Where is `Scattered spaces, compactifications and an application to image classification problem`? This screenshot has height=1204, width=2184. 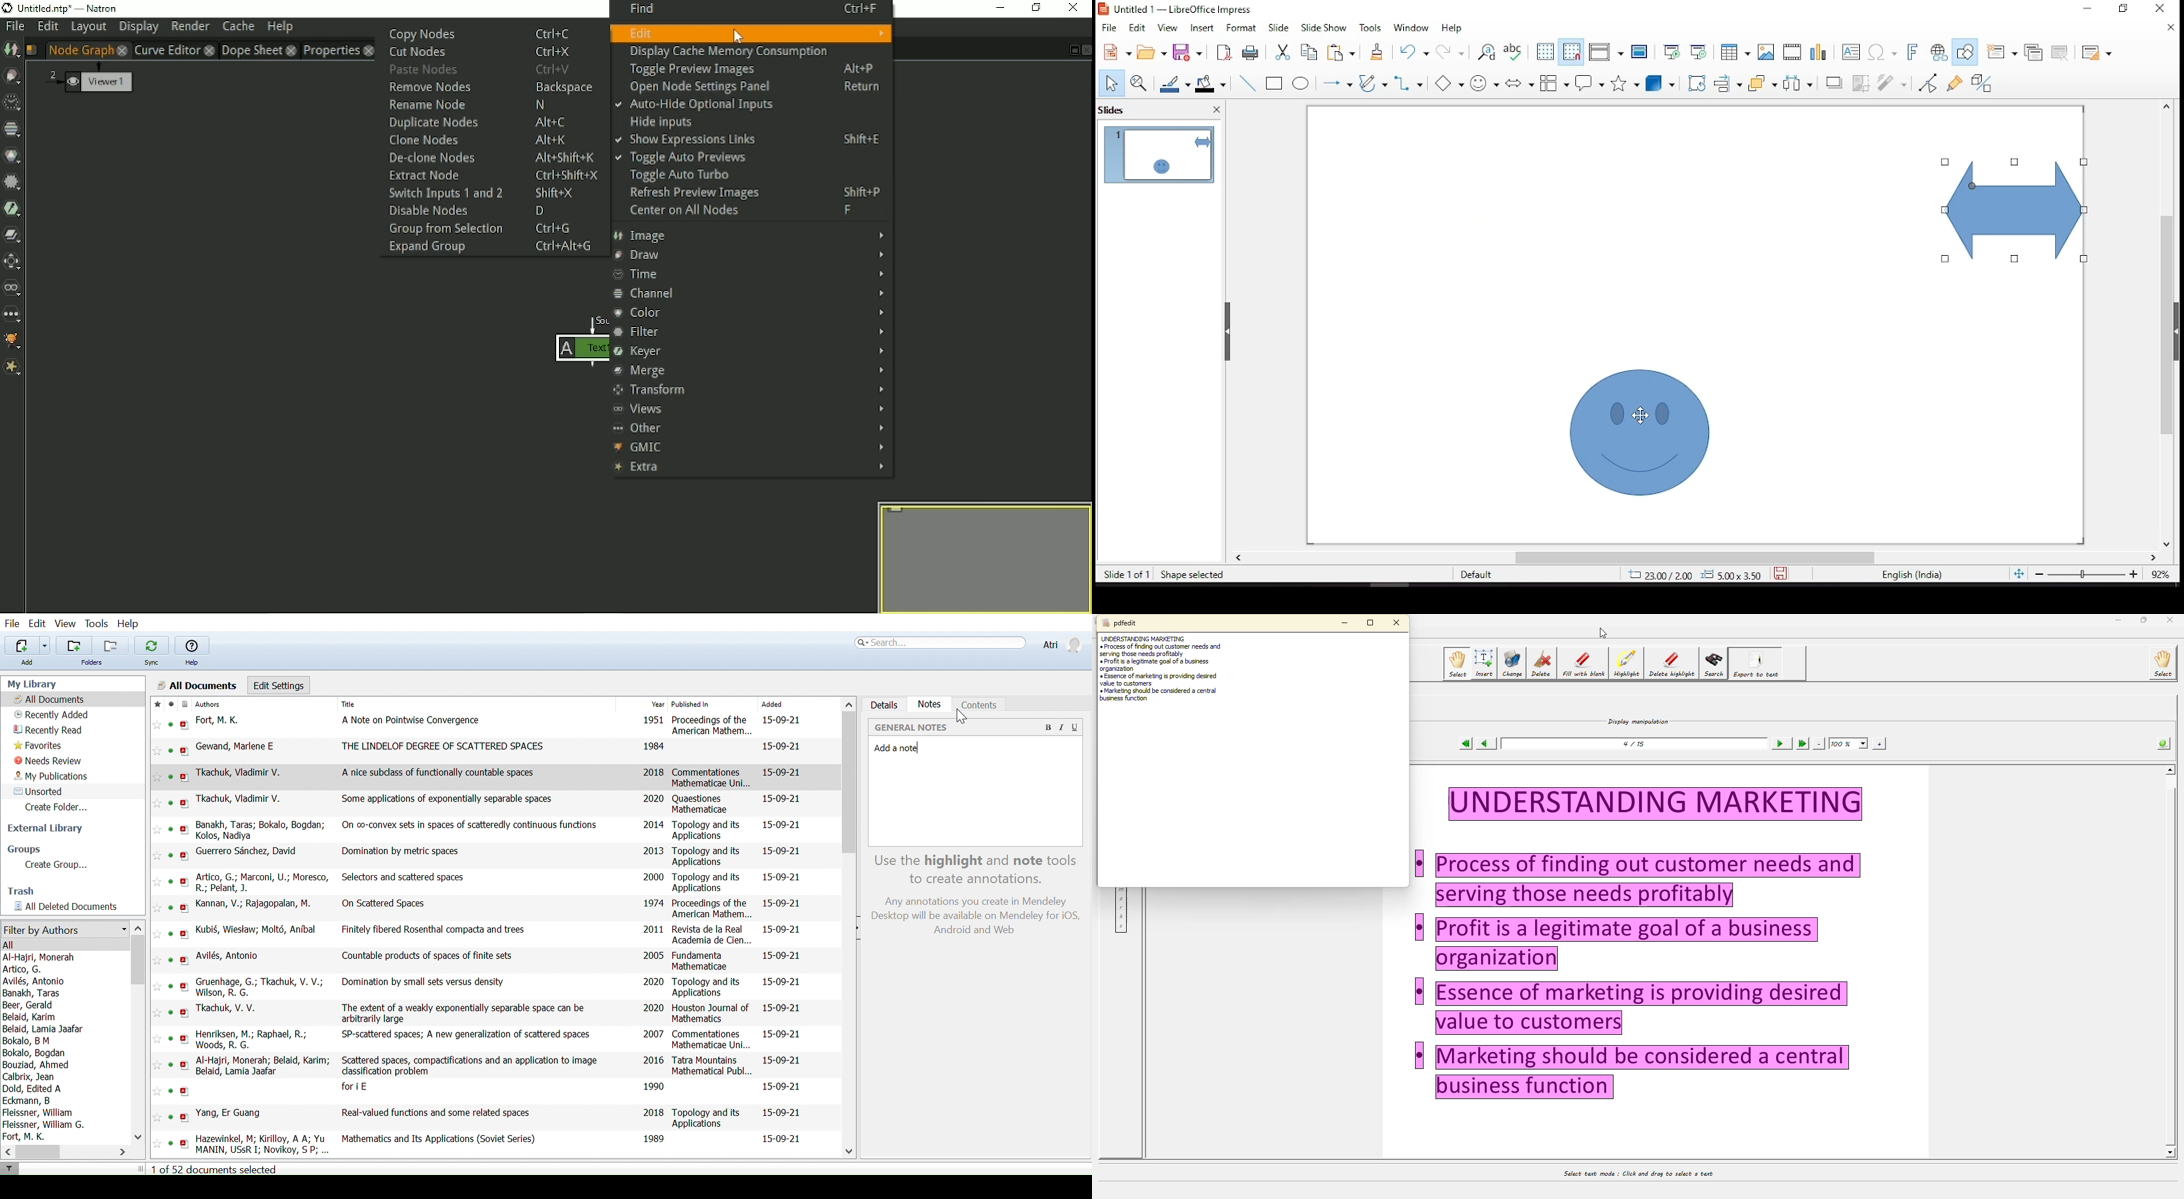
Scattered spaces, compactifications and an application to image classification problem is located at coordinates (471, 1067).